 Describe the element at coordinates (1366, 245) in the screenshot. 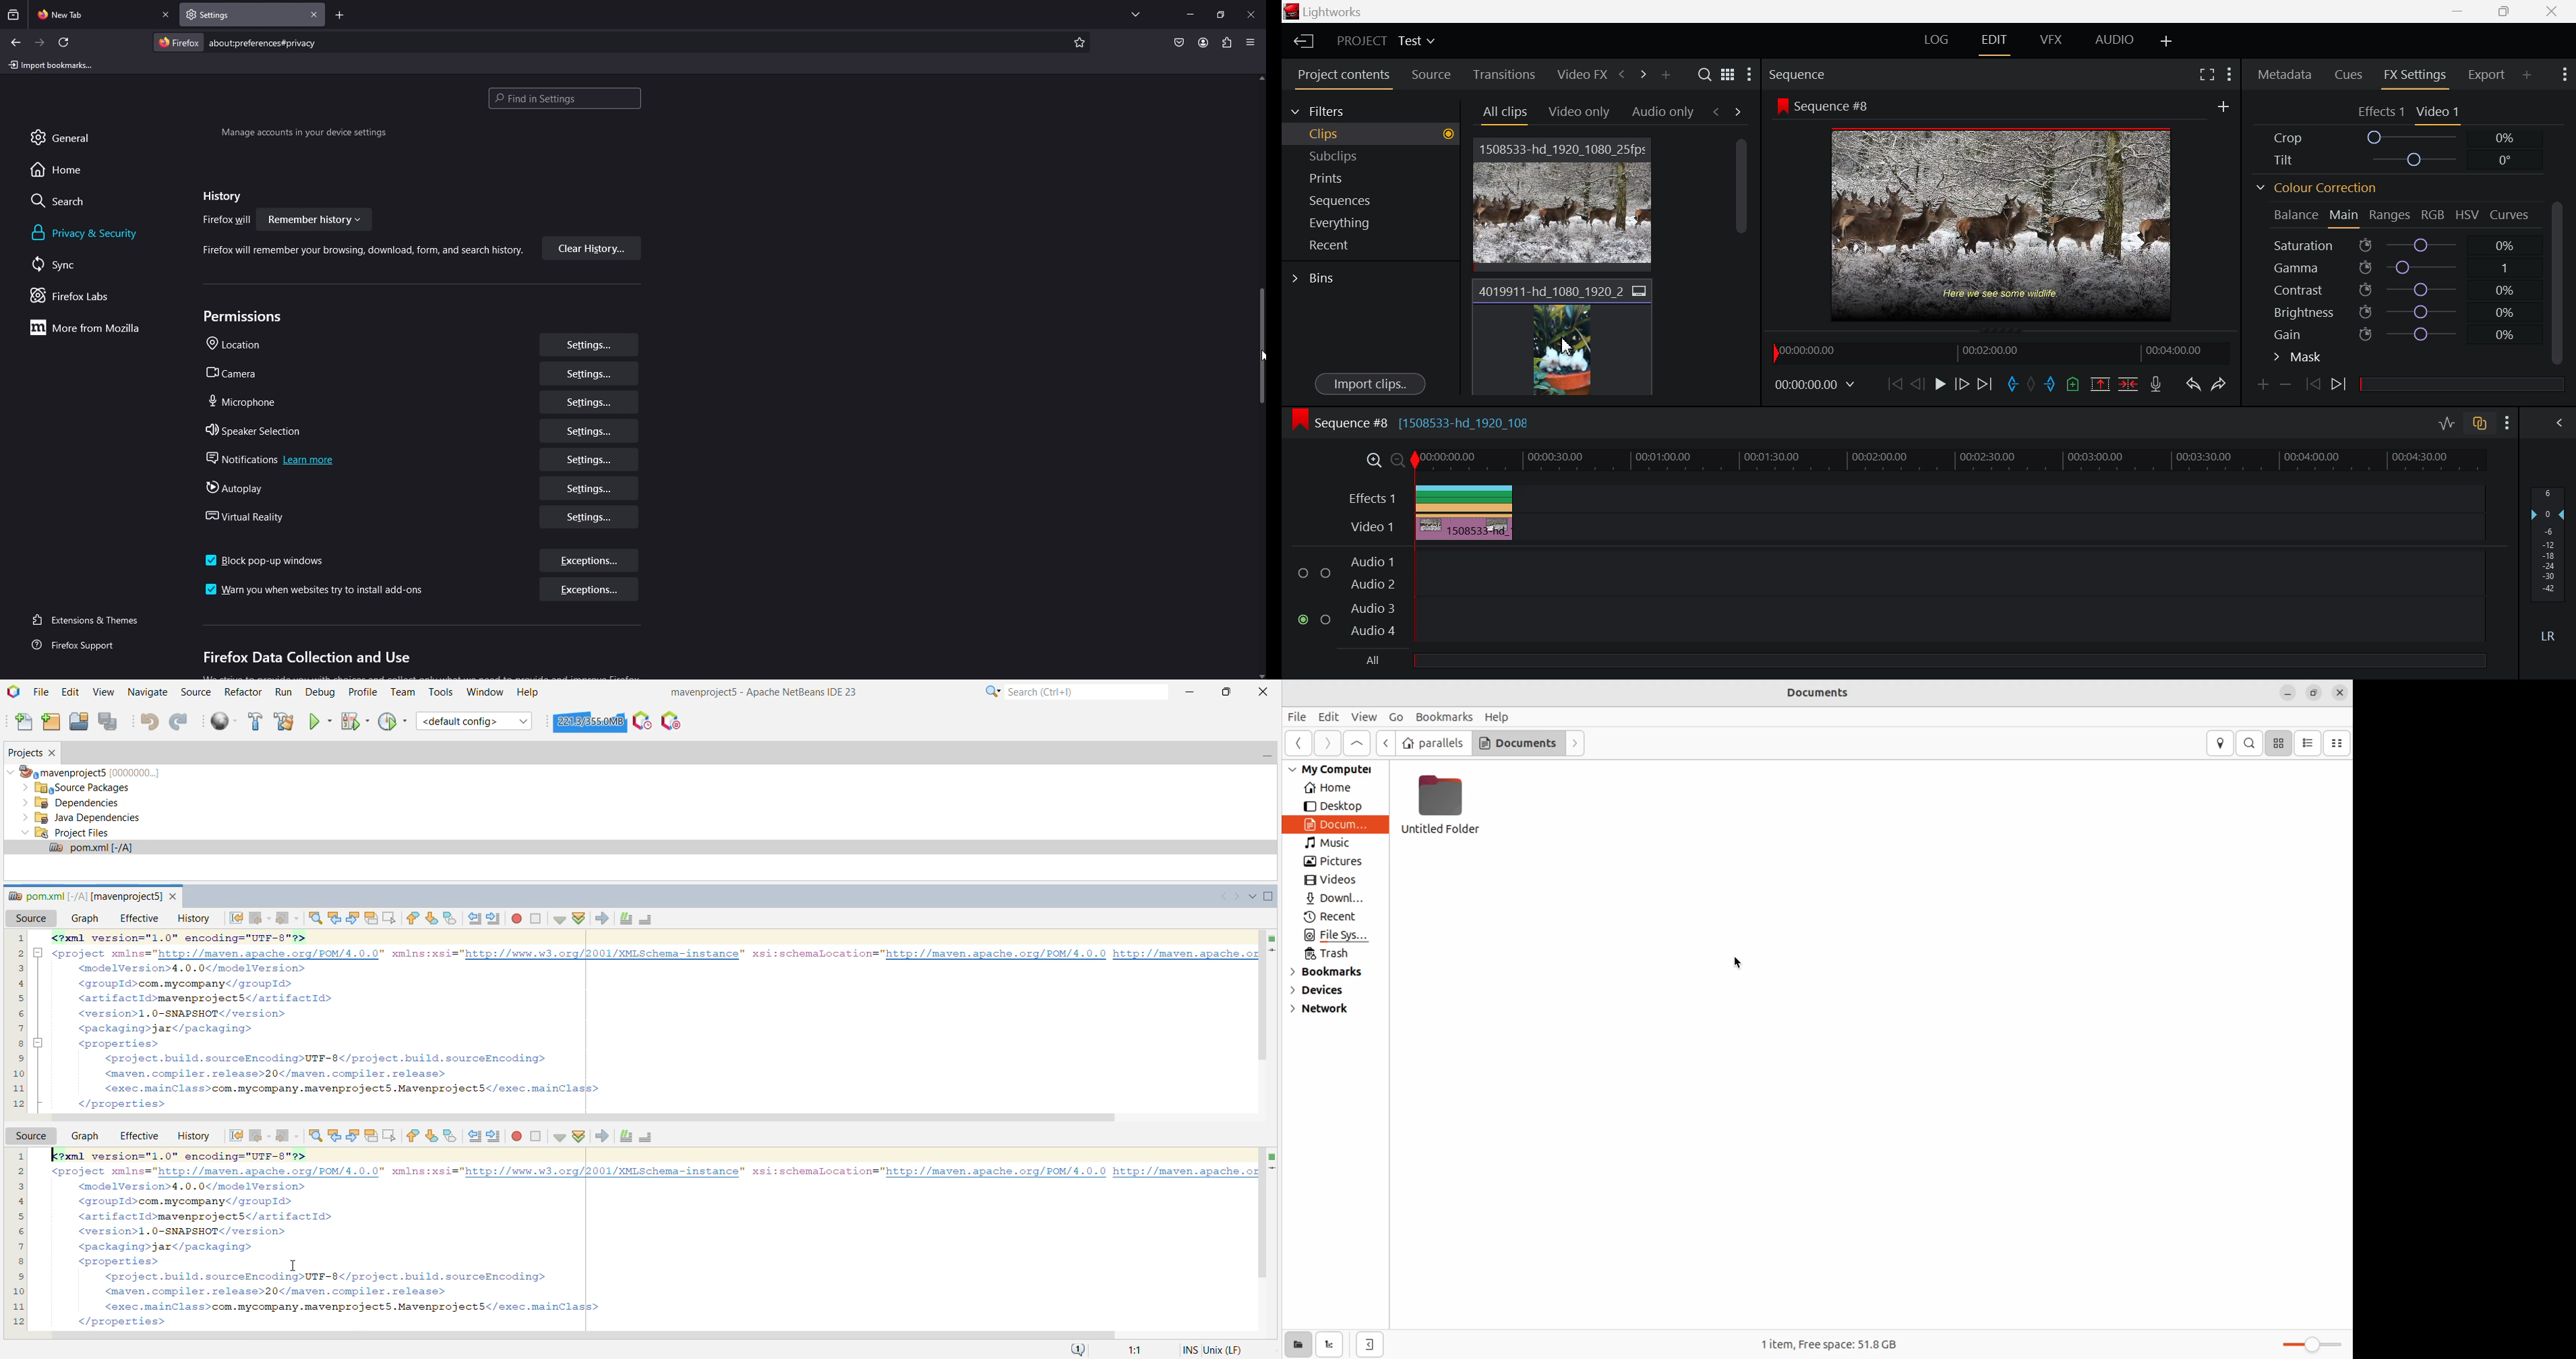

I see `Recent` at that location.